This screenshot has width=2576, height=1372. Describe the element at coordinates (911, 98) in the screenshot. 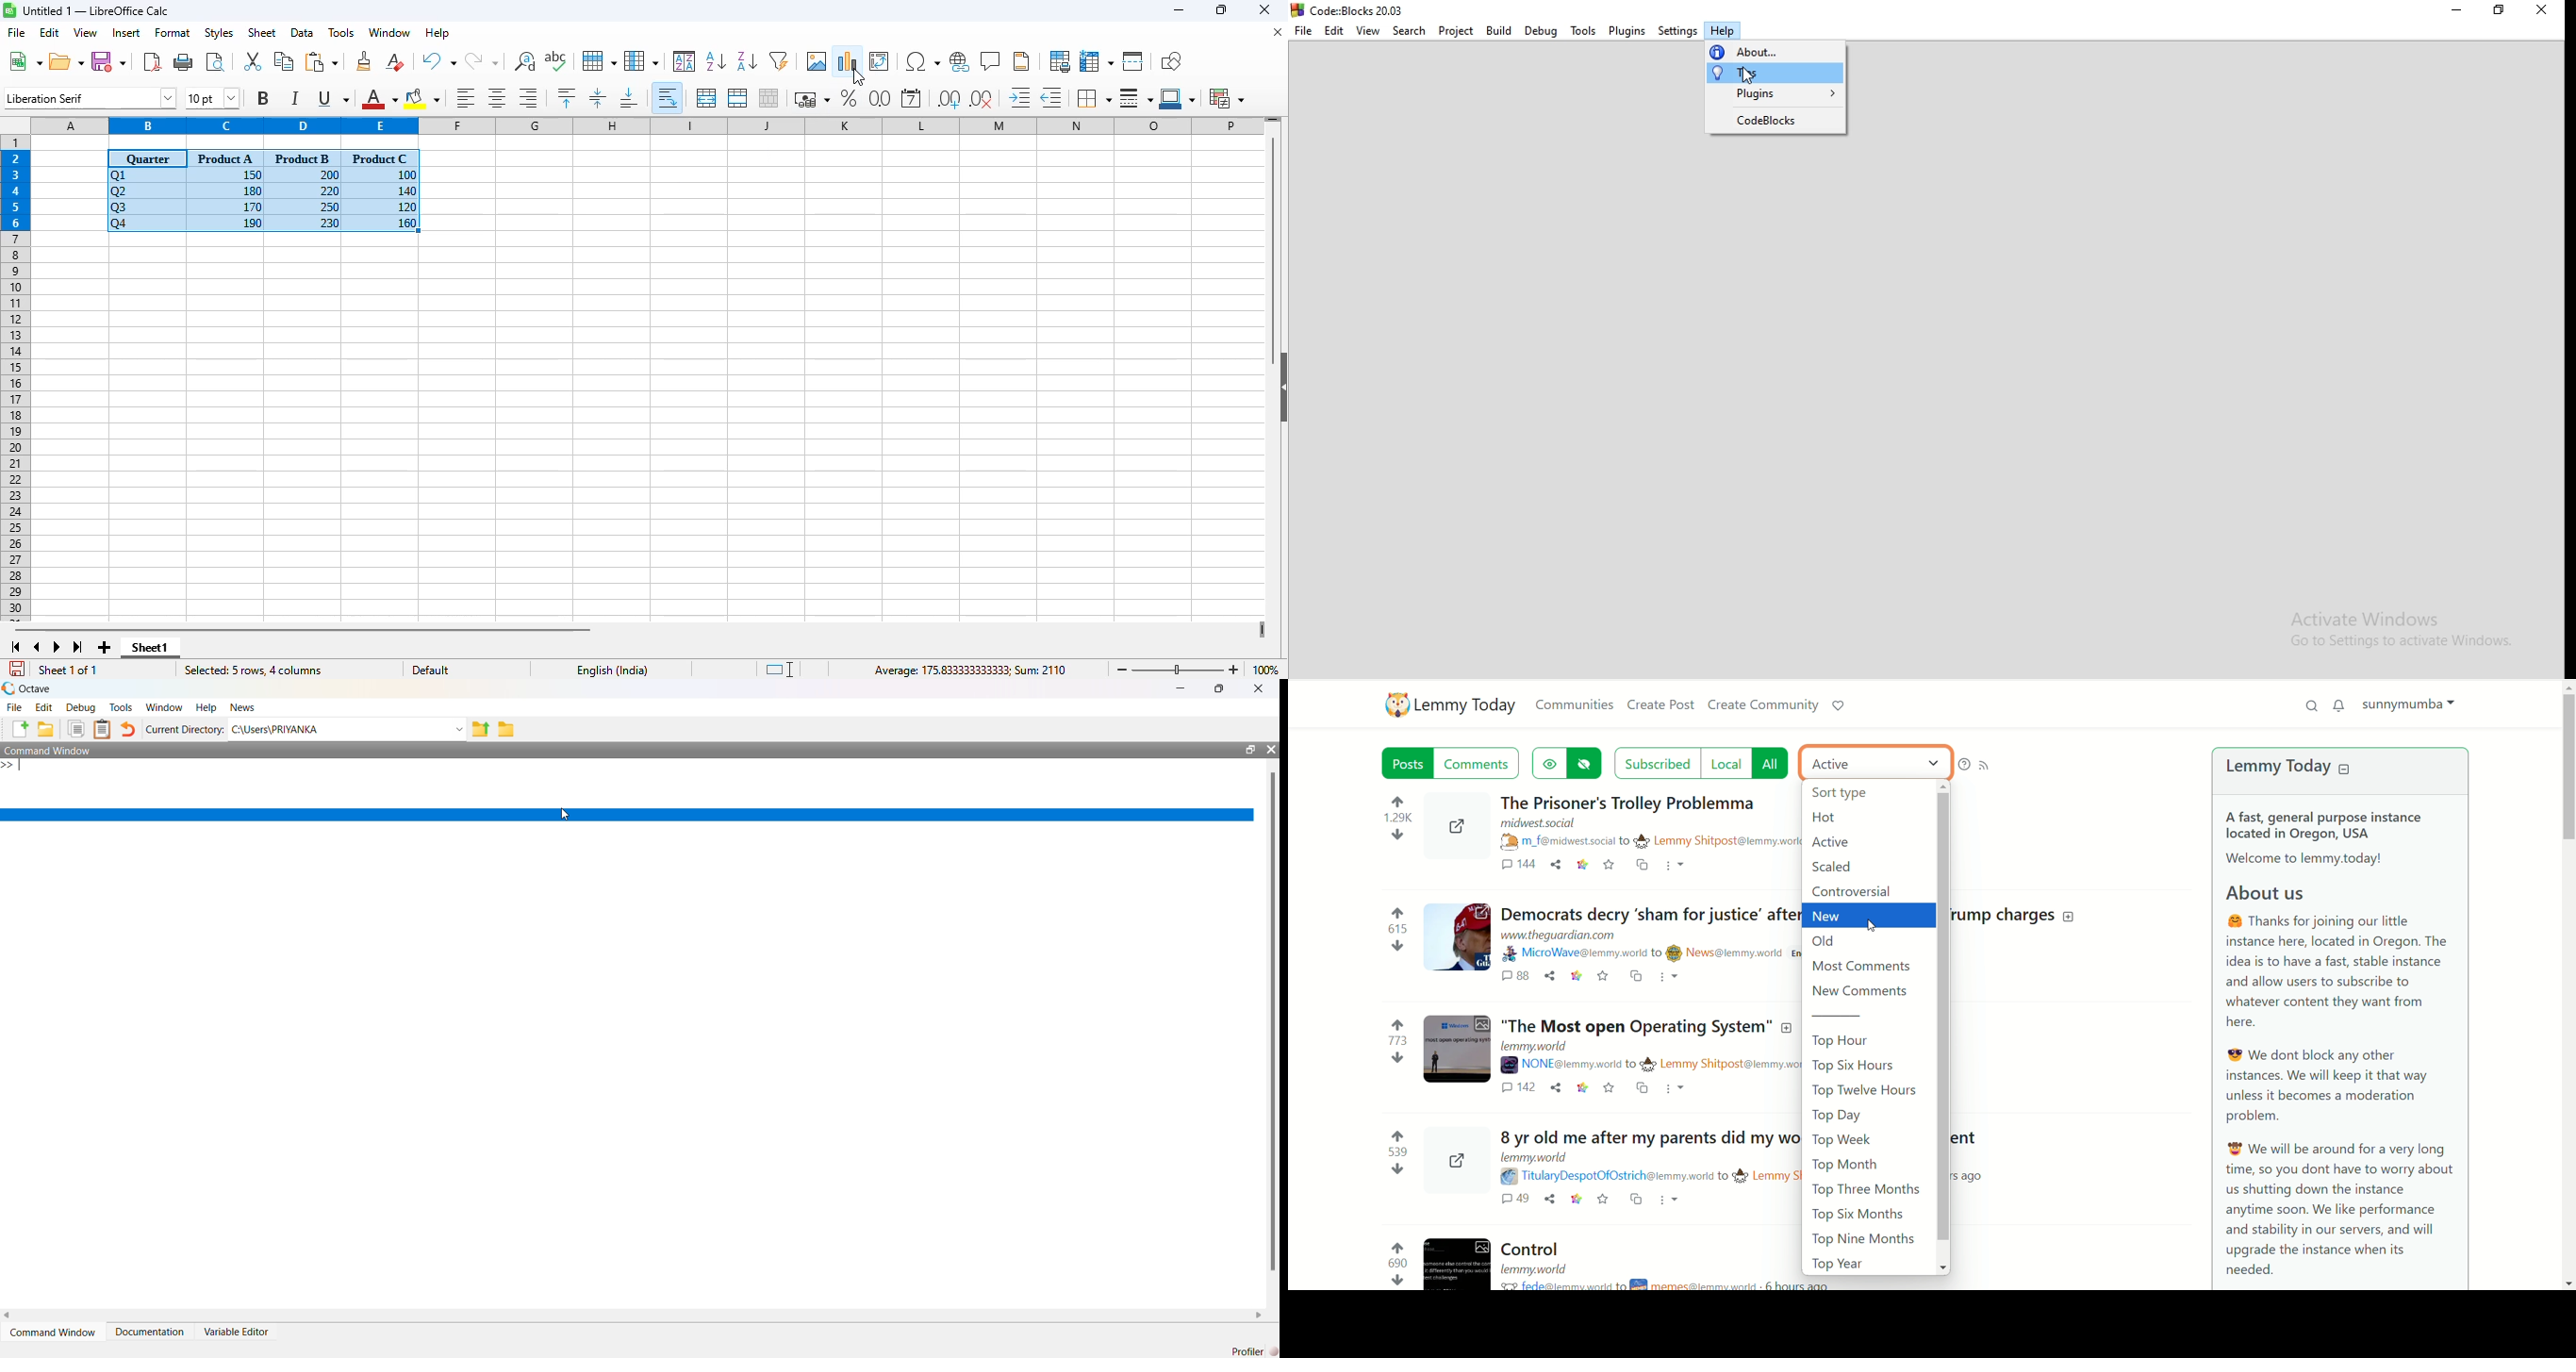

I see `format as date` at that location.